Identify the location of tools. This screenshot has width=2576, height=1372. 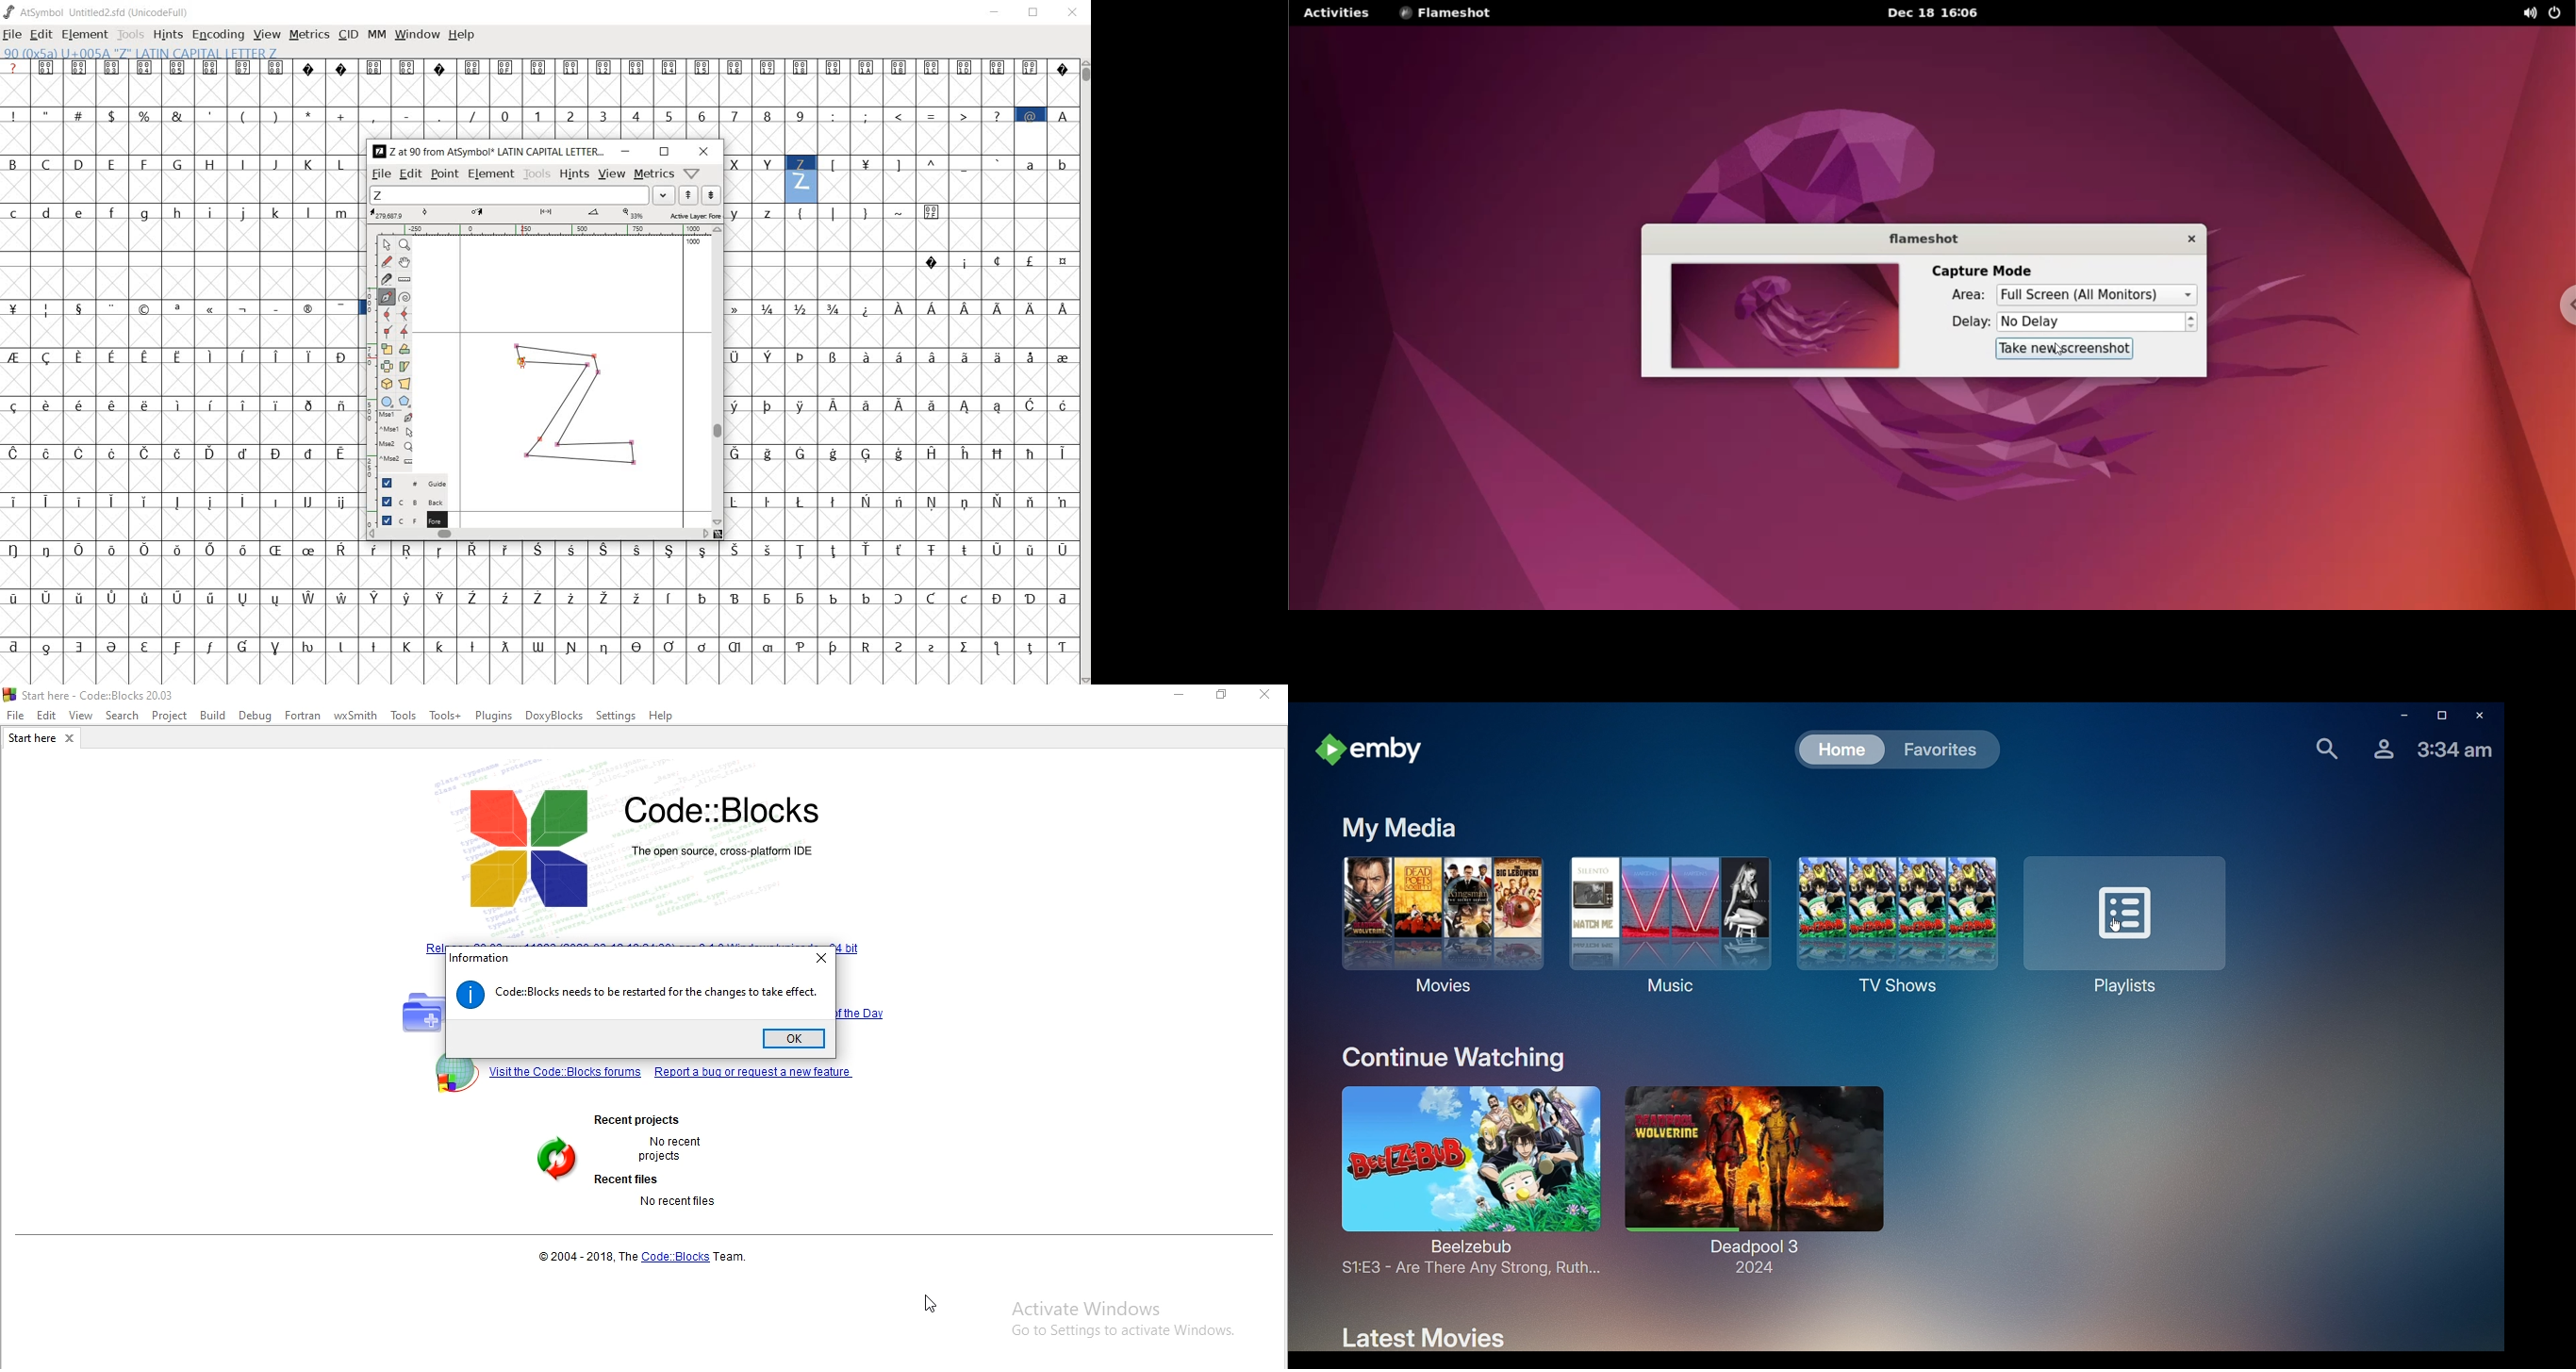
(538, 174).